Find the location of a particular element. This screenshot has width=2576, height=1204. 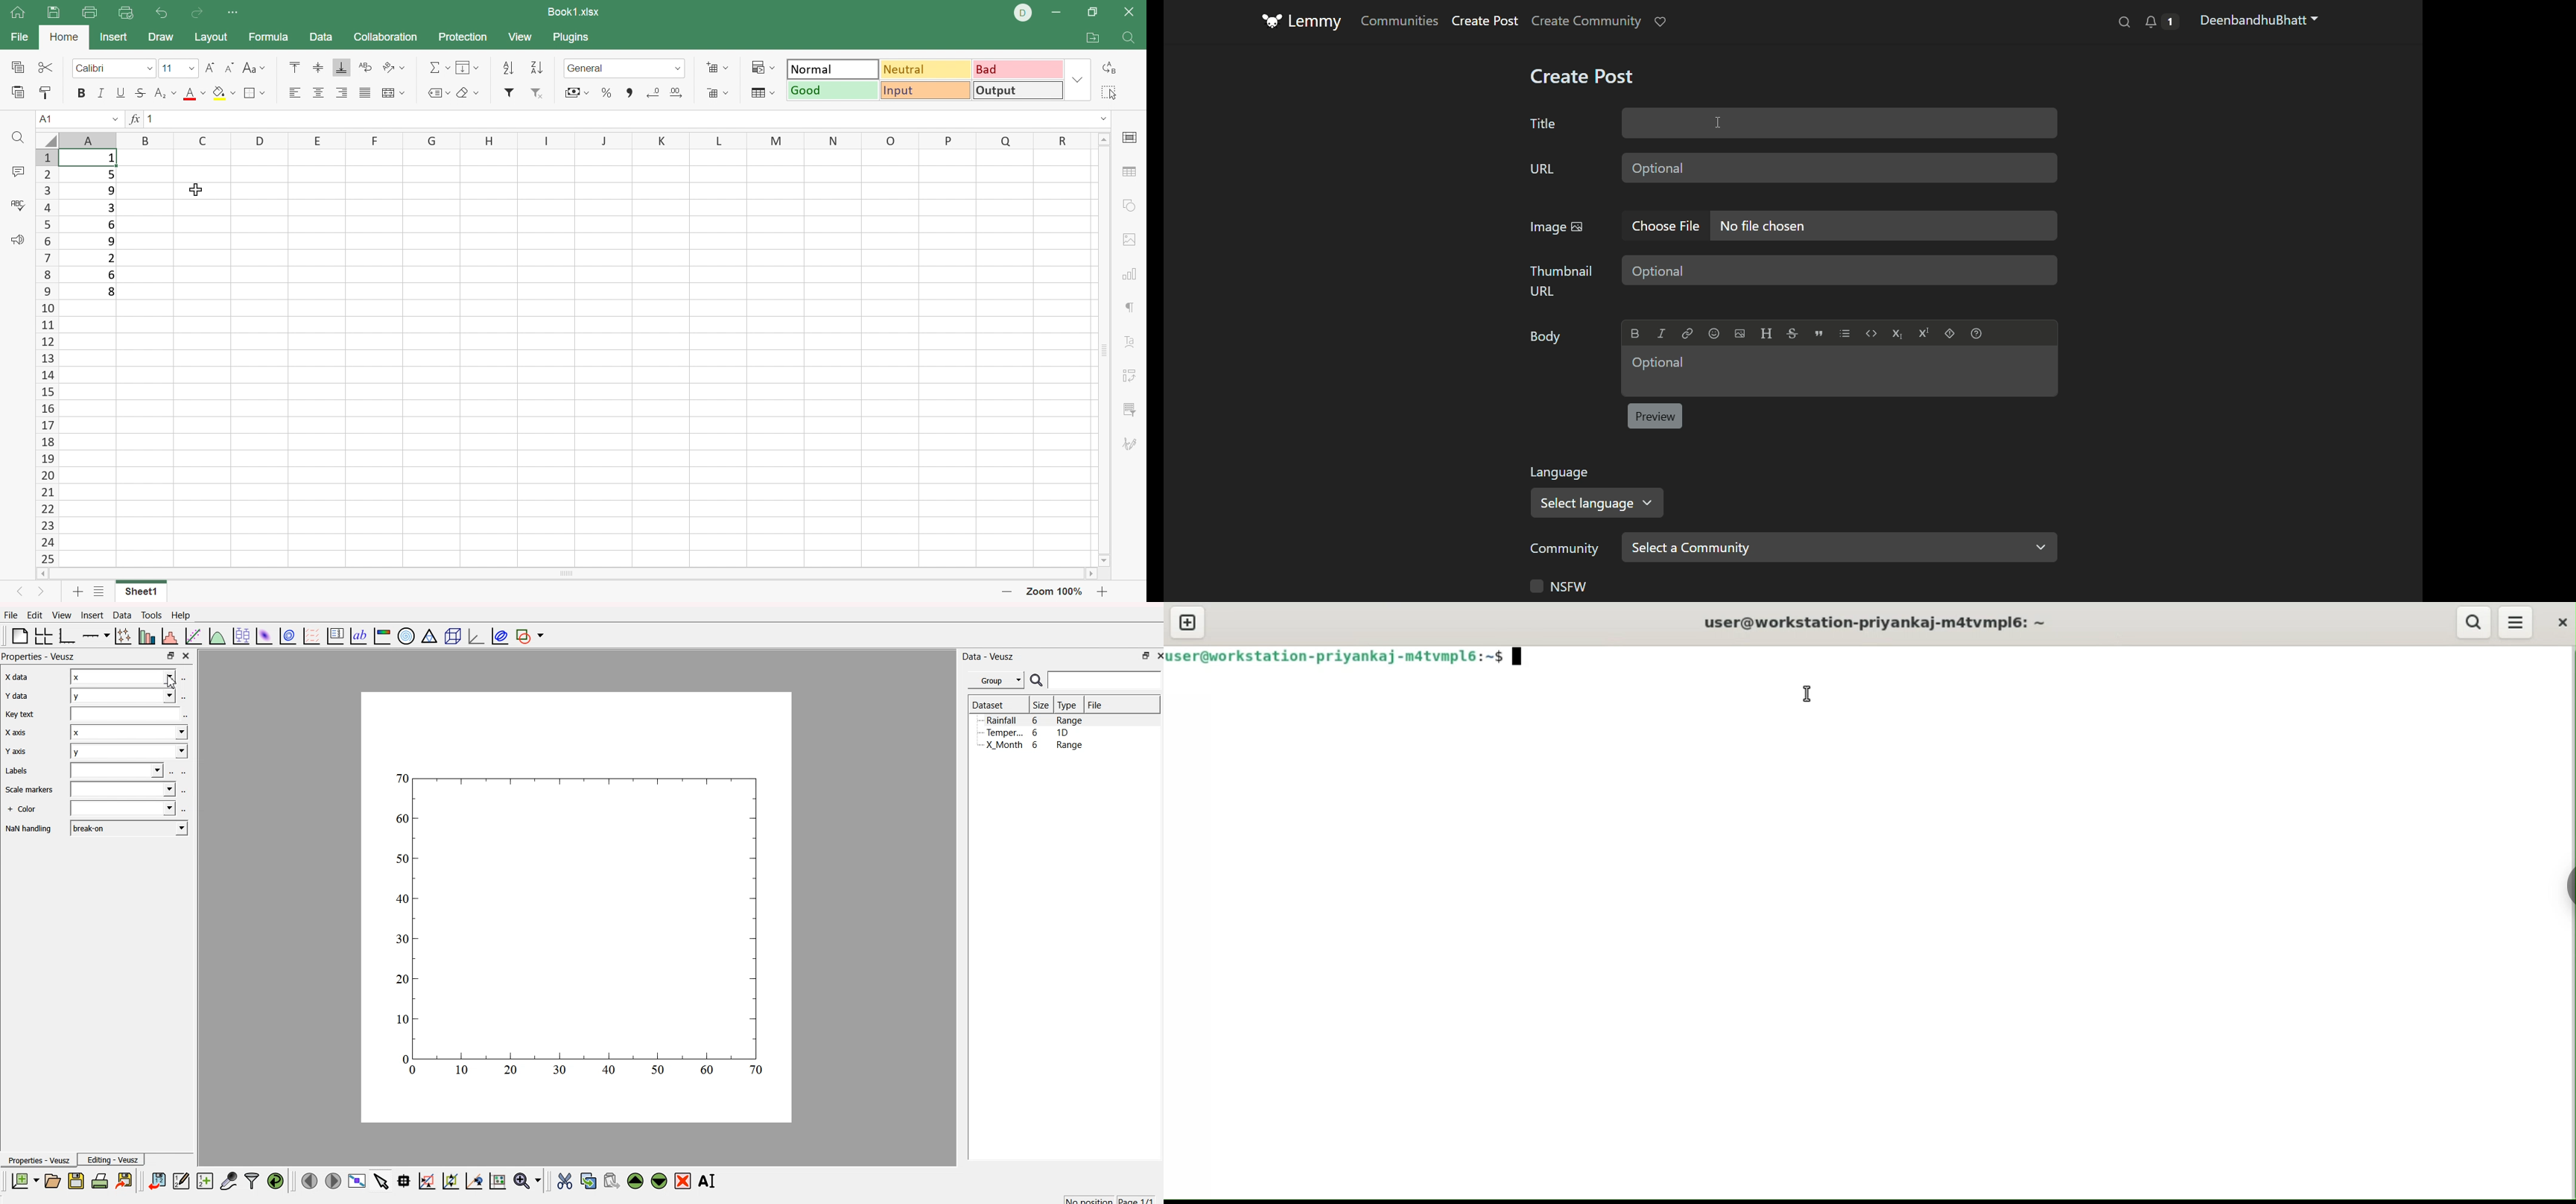

Neutral is located at coordinates (926, 69).